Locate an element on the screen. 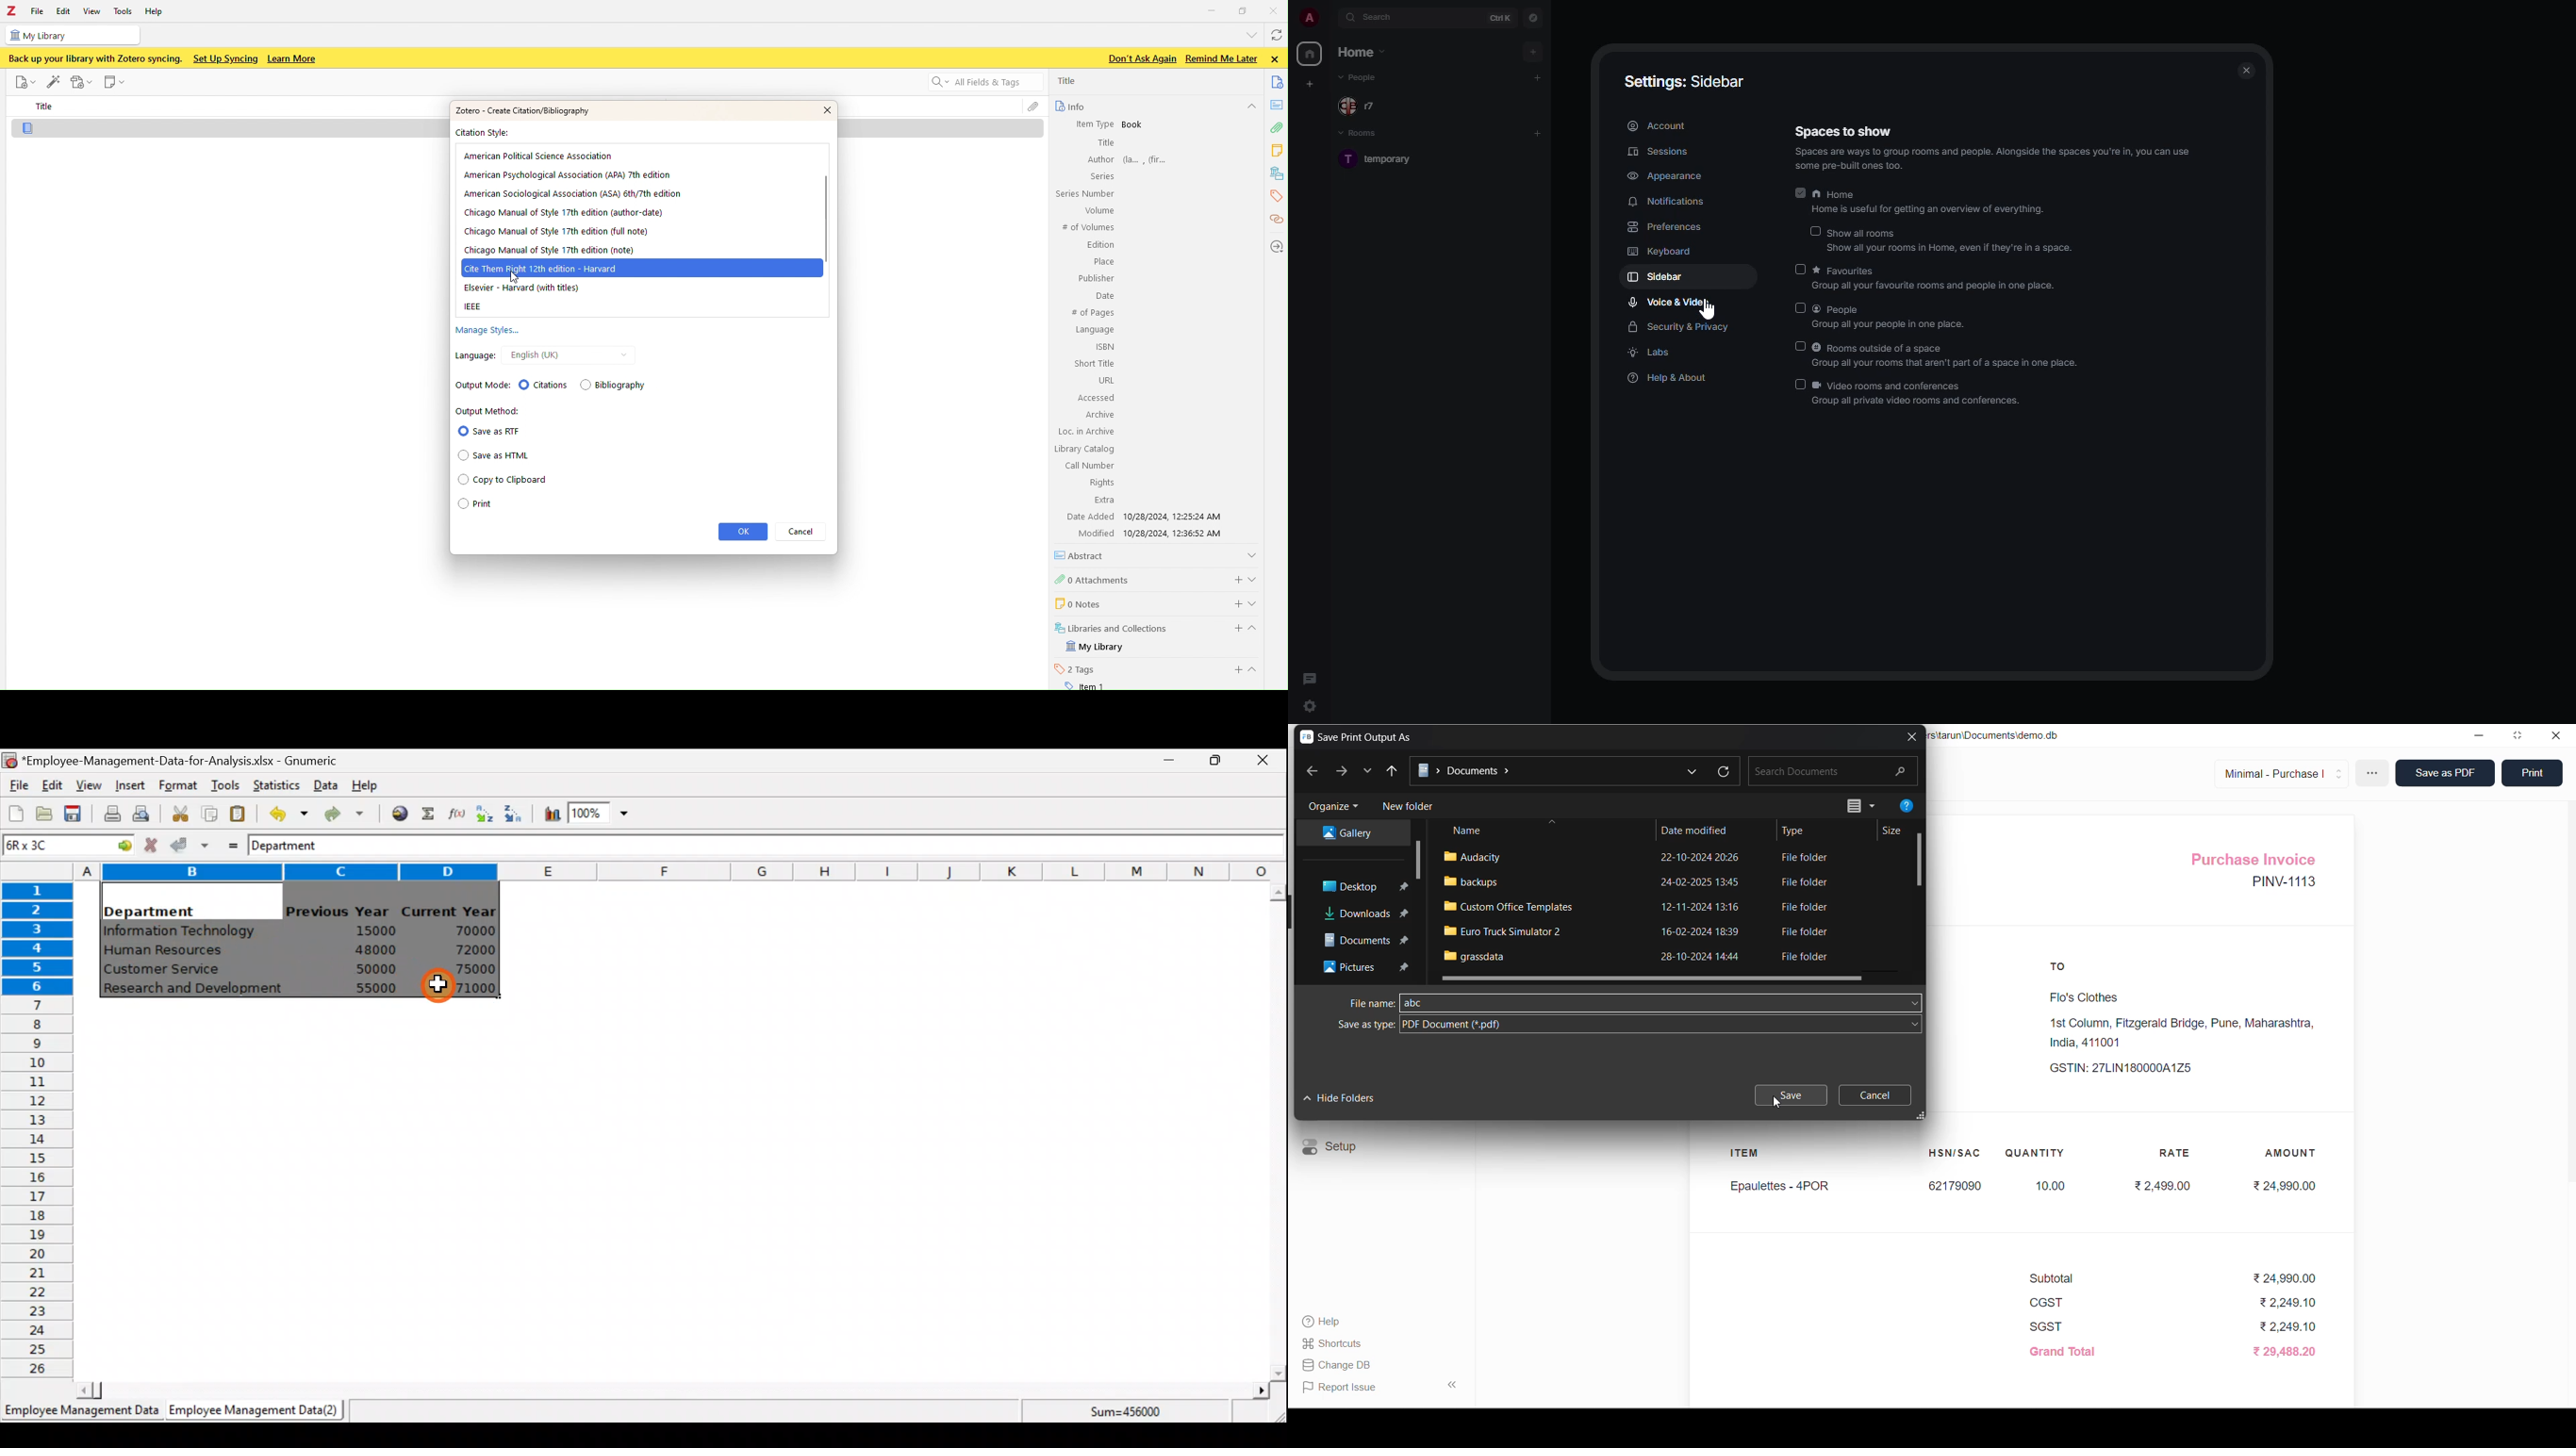 The image size is (2576, 1456). Minimize is located at coordinates (1212, 9).